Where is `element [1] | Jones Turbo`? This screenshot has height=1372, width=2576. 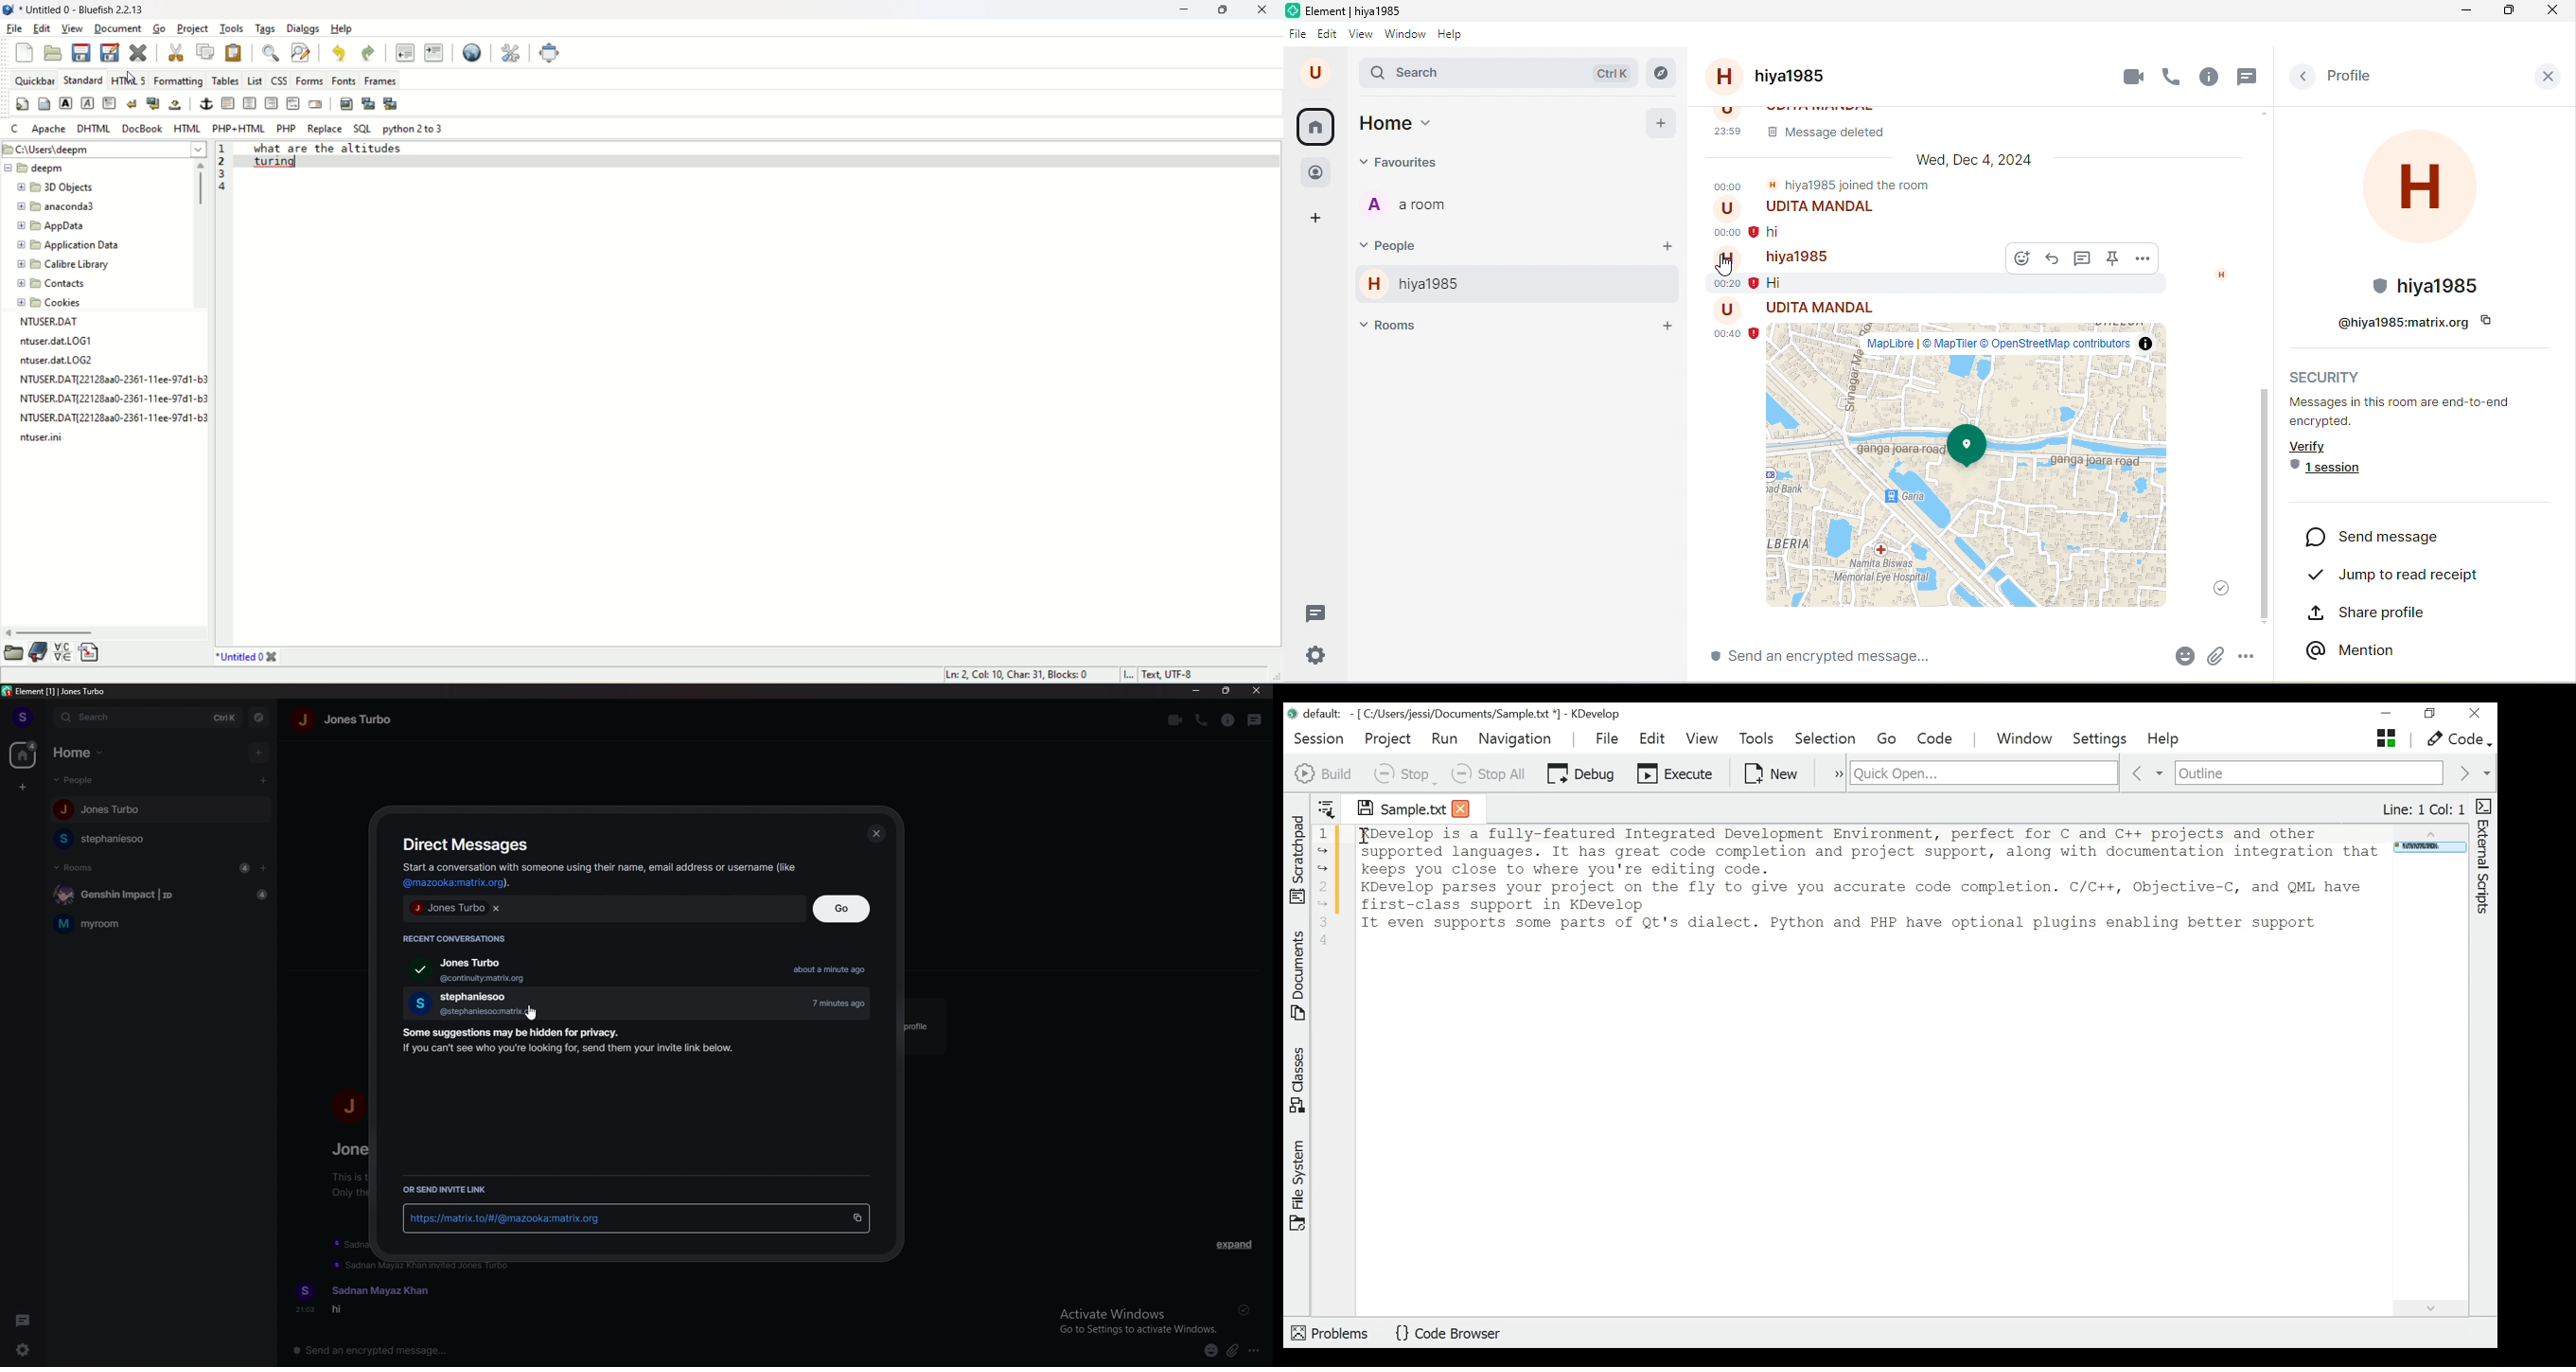
element [1] | Jones Turbo is located at coordinates (55, 691).